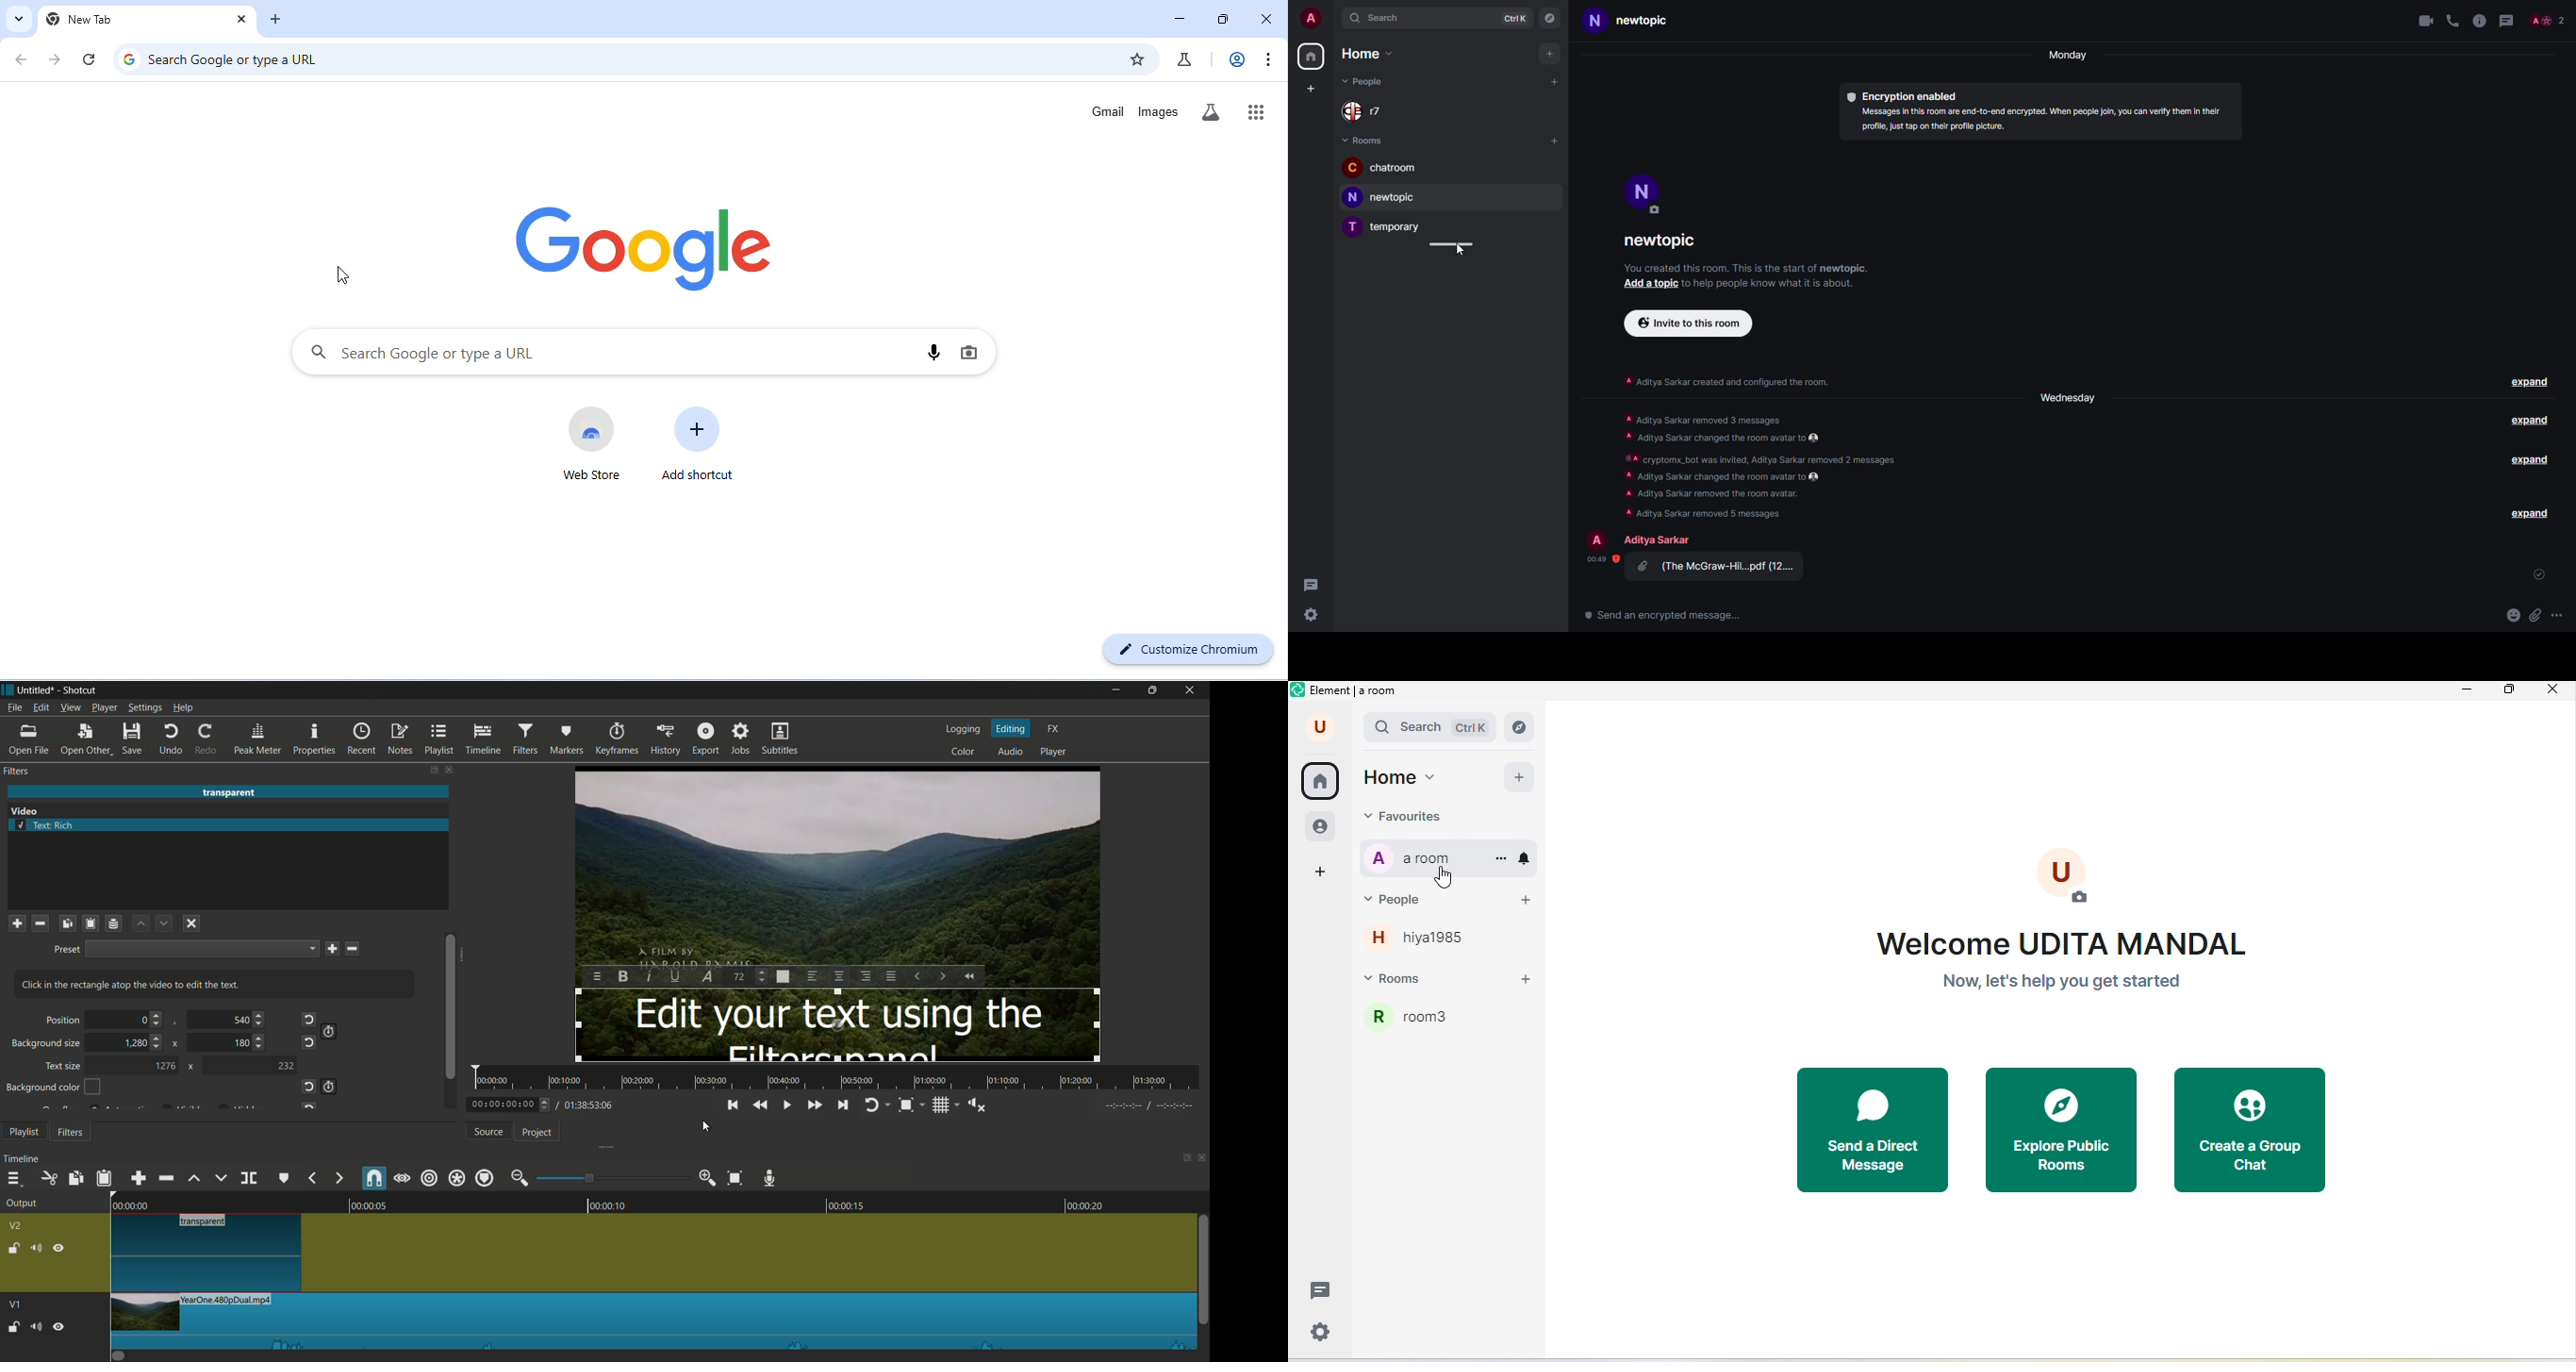  What do you see at coordinates (2453, 21) in the screenshot?
I see `voice` at bounding box center [2453, 21].